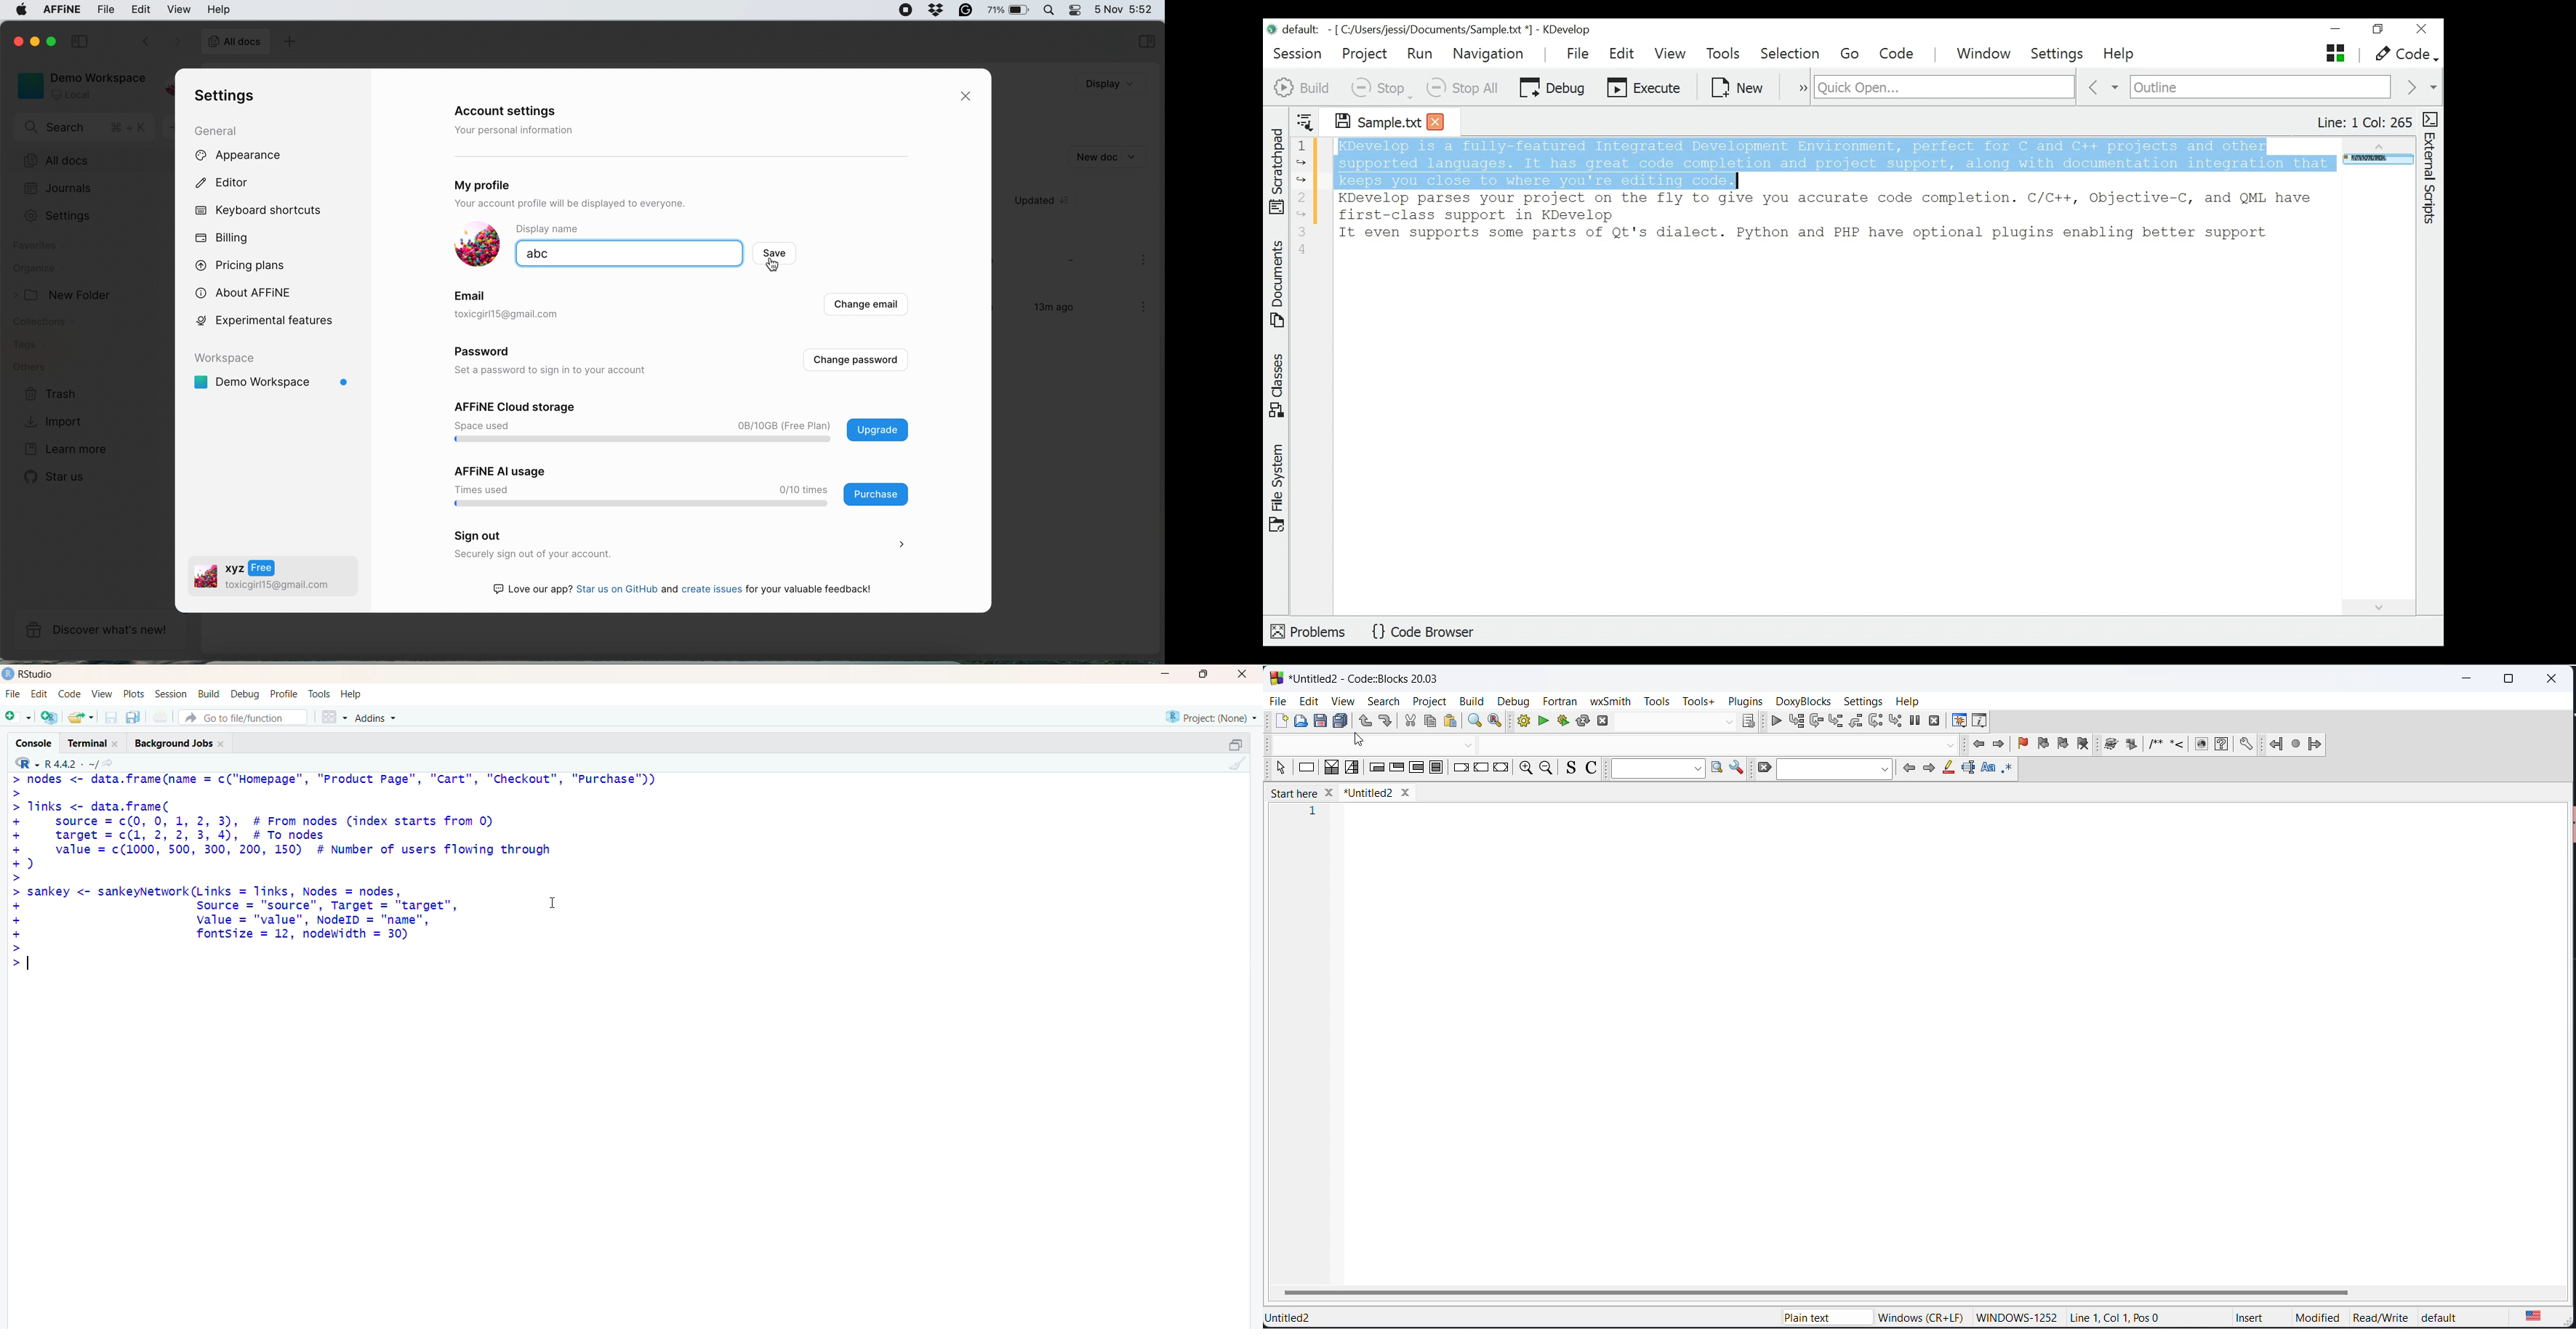 This screenshot has width=2576, height=1344. I want to click on save, so click(109, 718).